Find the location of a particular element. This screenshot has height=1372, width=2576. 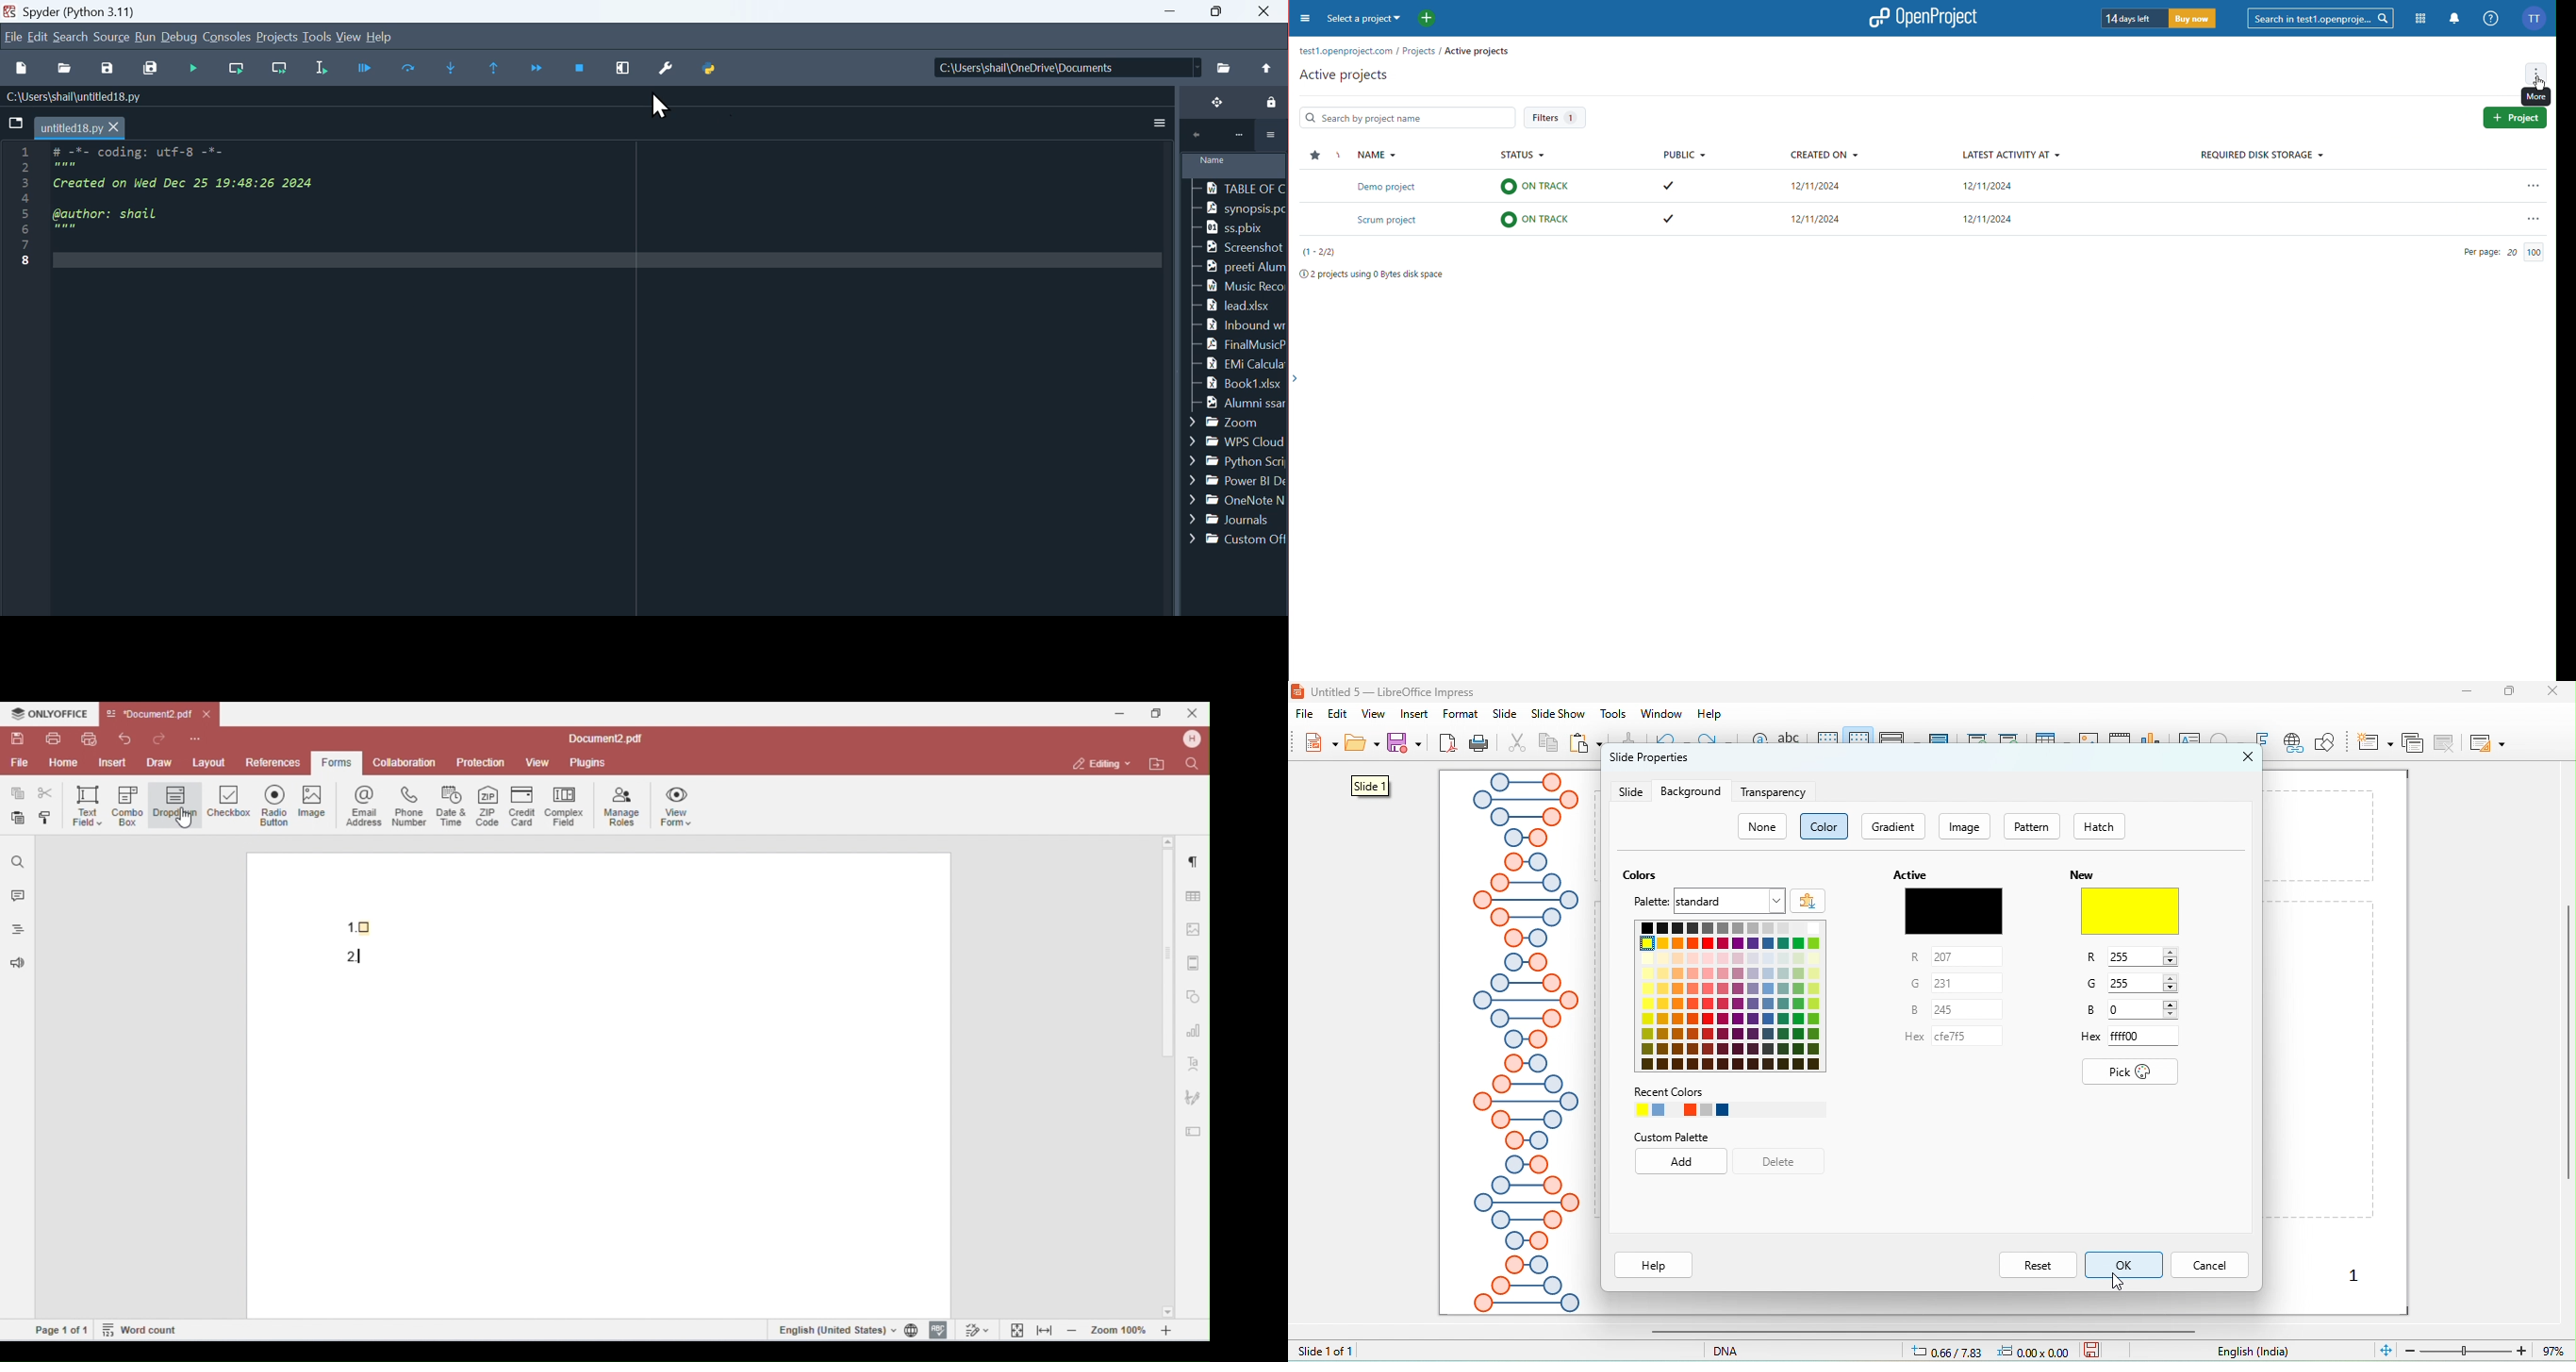

master slide is located at coordinates (1940, 740).